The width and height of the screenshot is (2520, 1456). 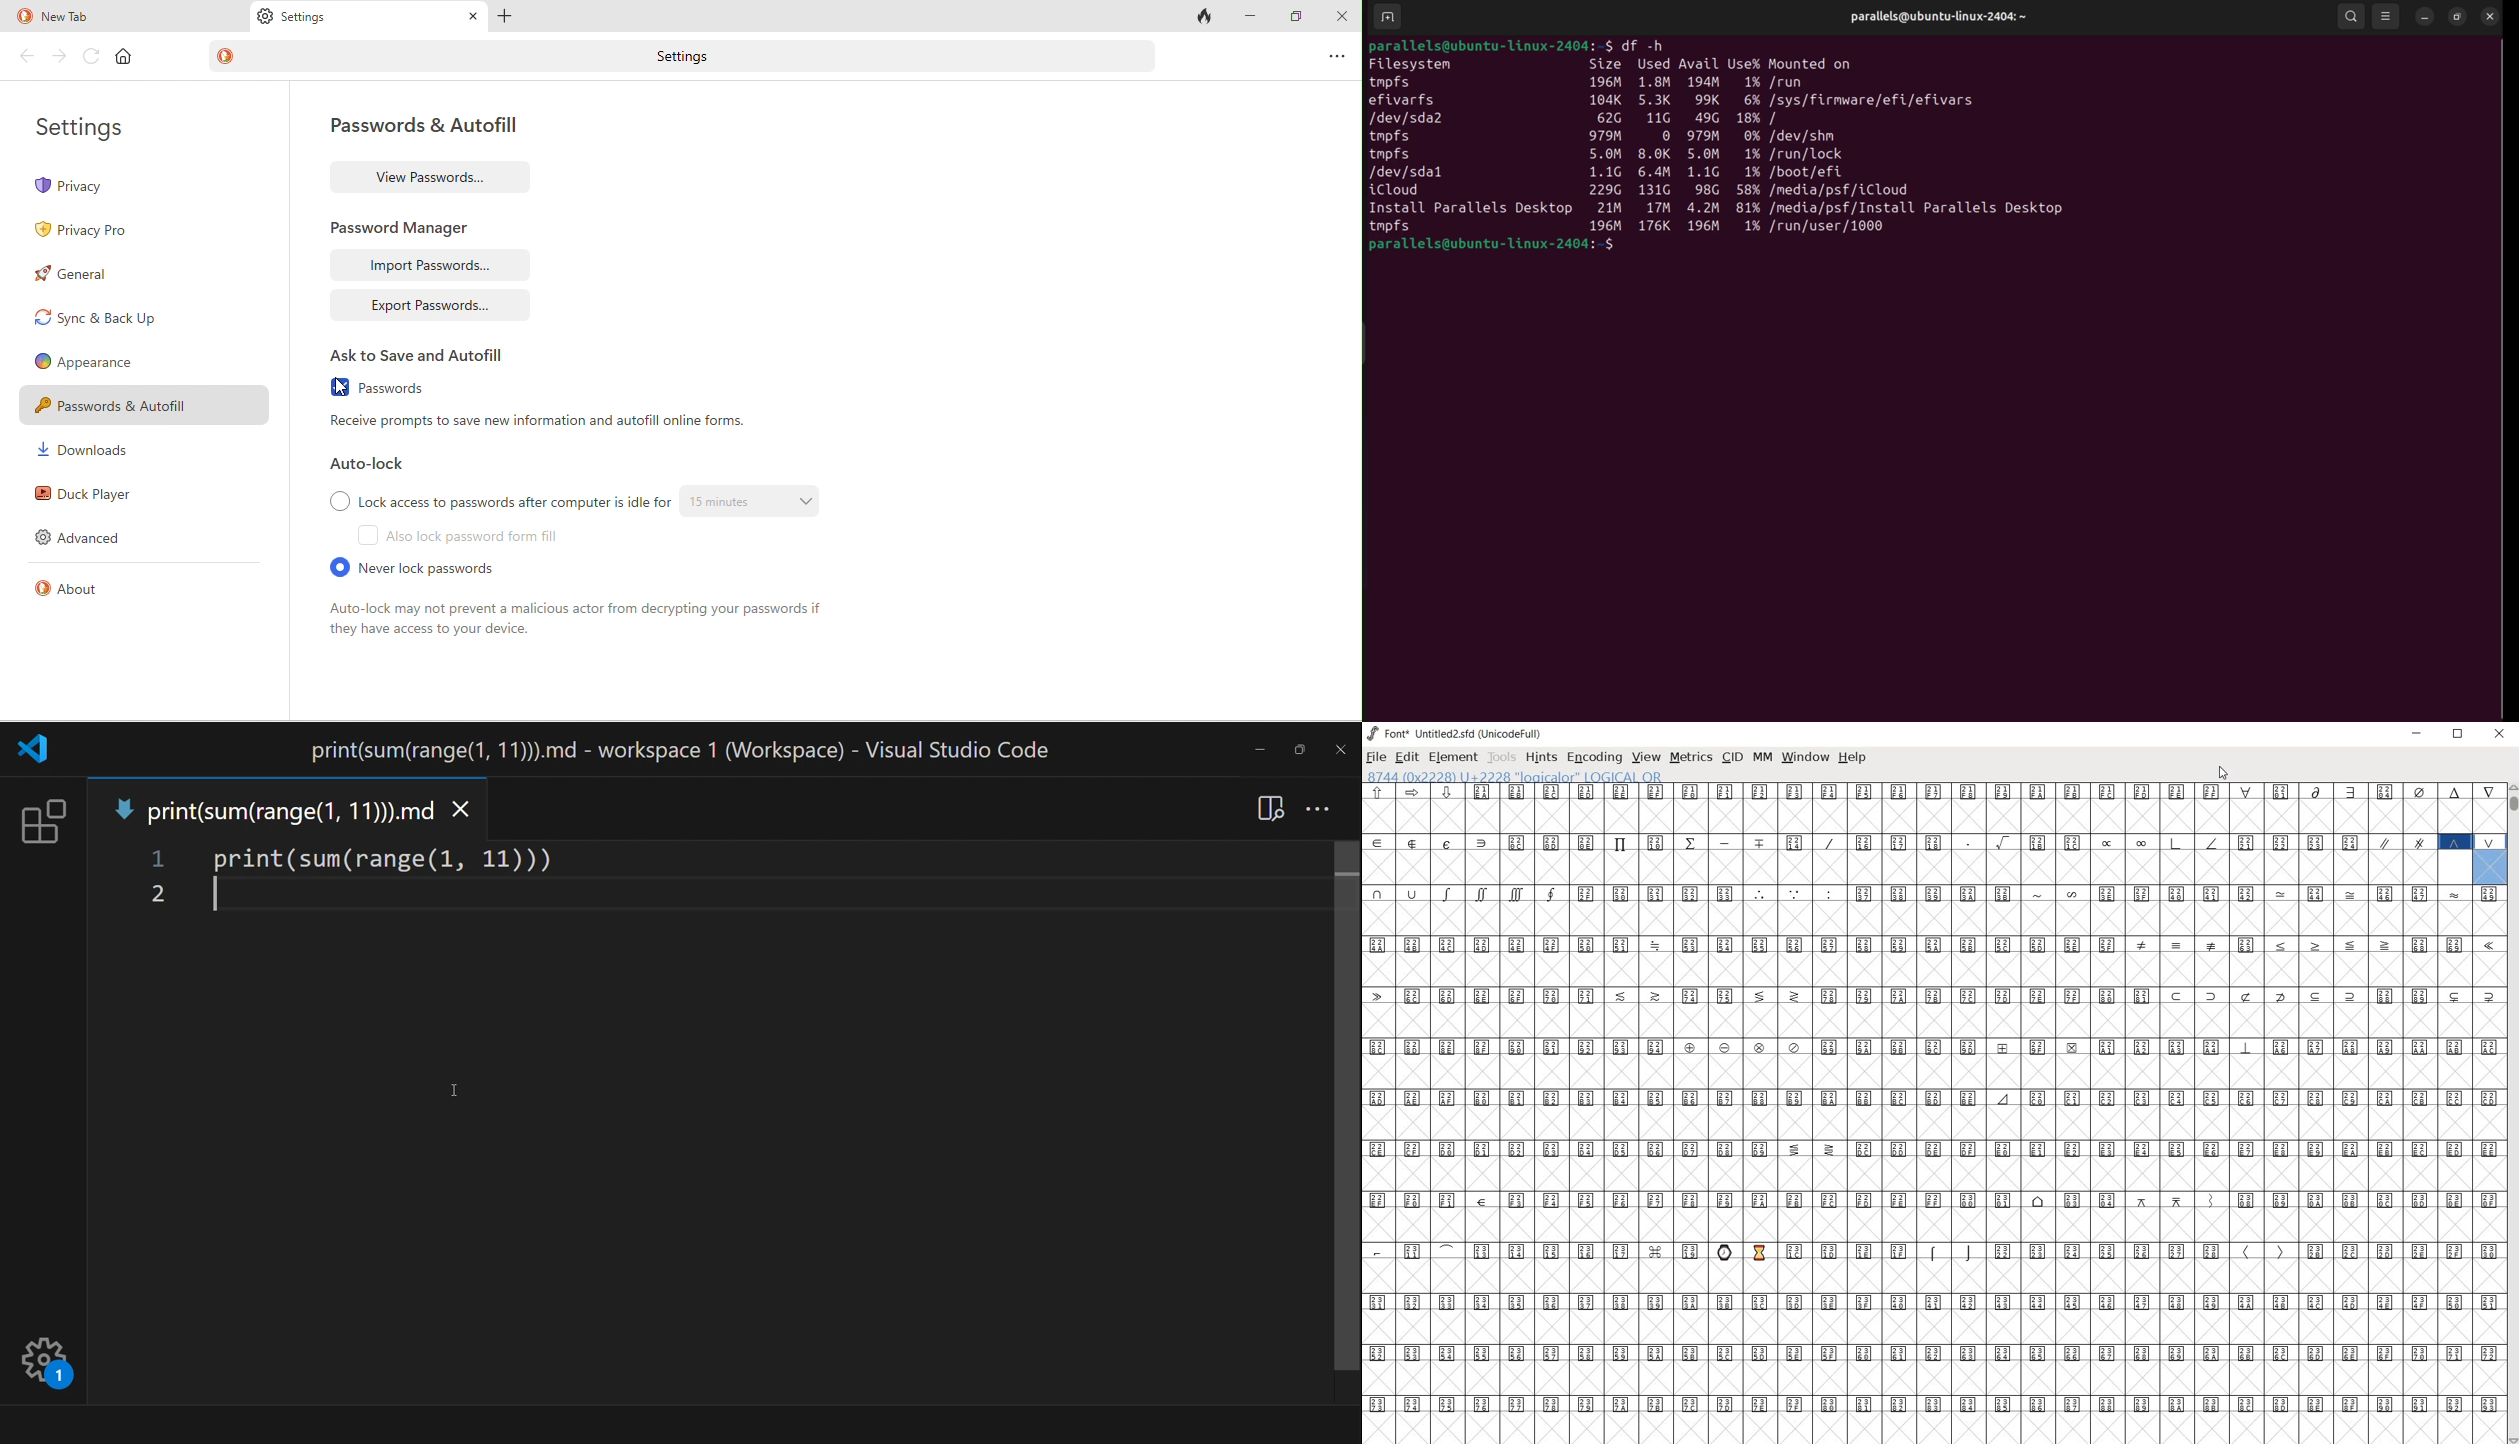 I want to click on view options, so click(x=2387, y=16).